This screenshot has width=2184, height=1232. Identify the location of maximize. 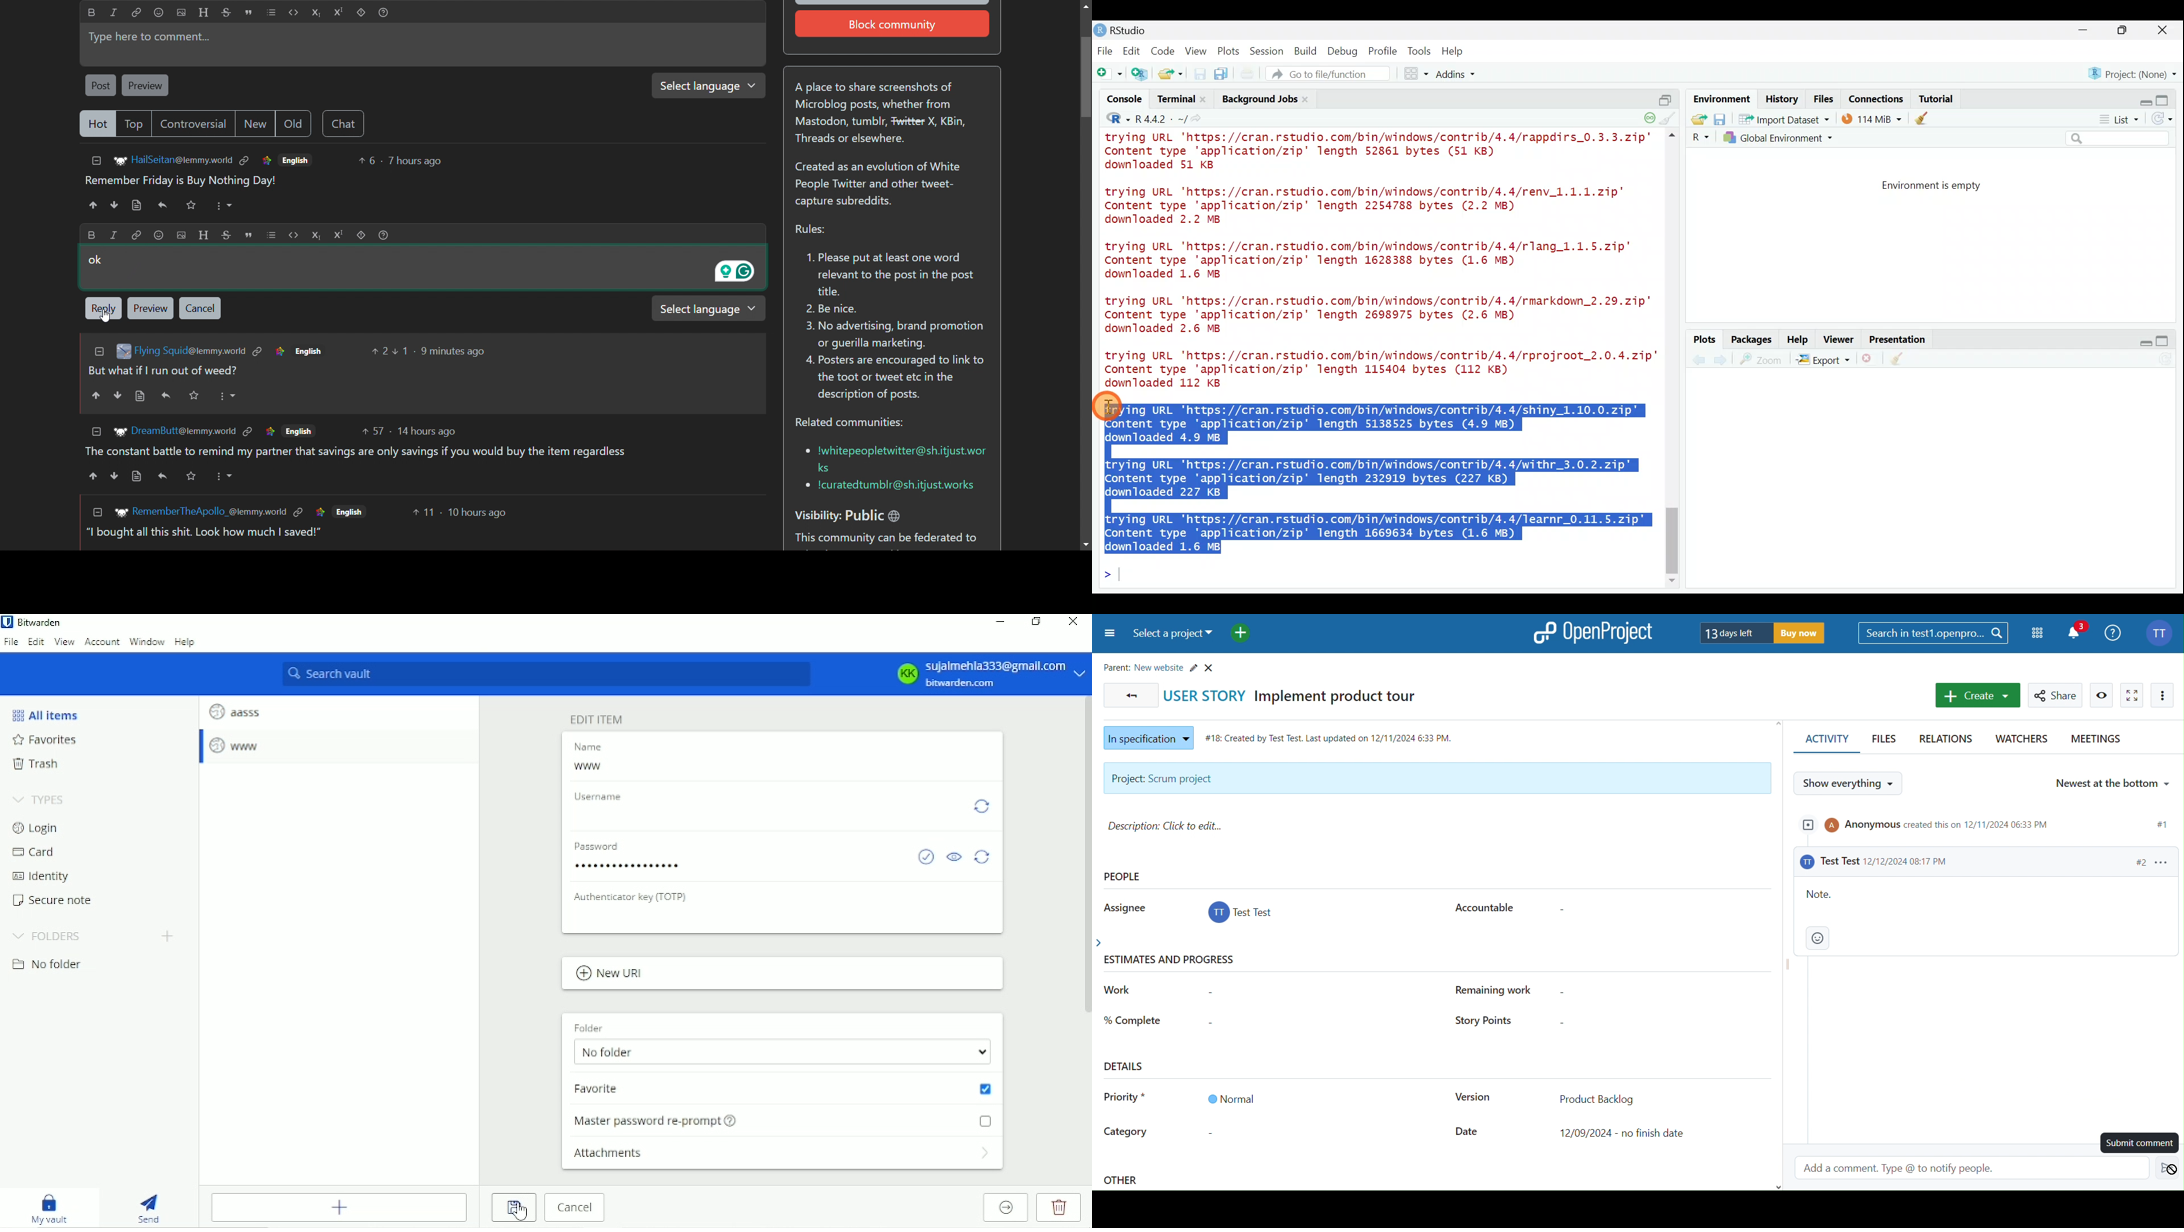
(2126, 30).